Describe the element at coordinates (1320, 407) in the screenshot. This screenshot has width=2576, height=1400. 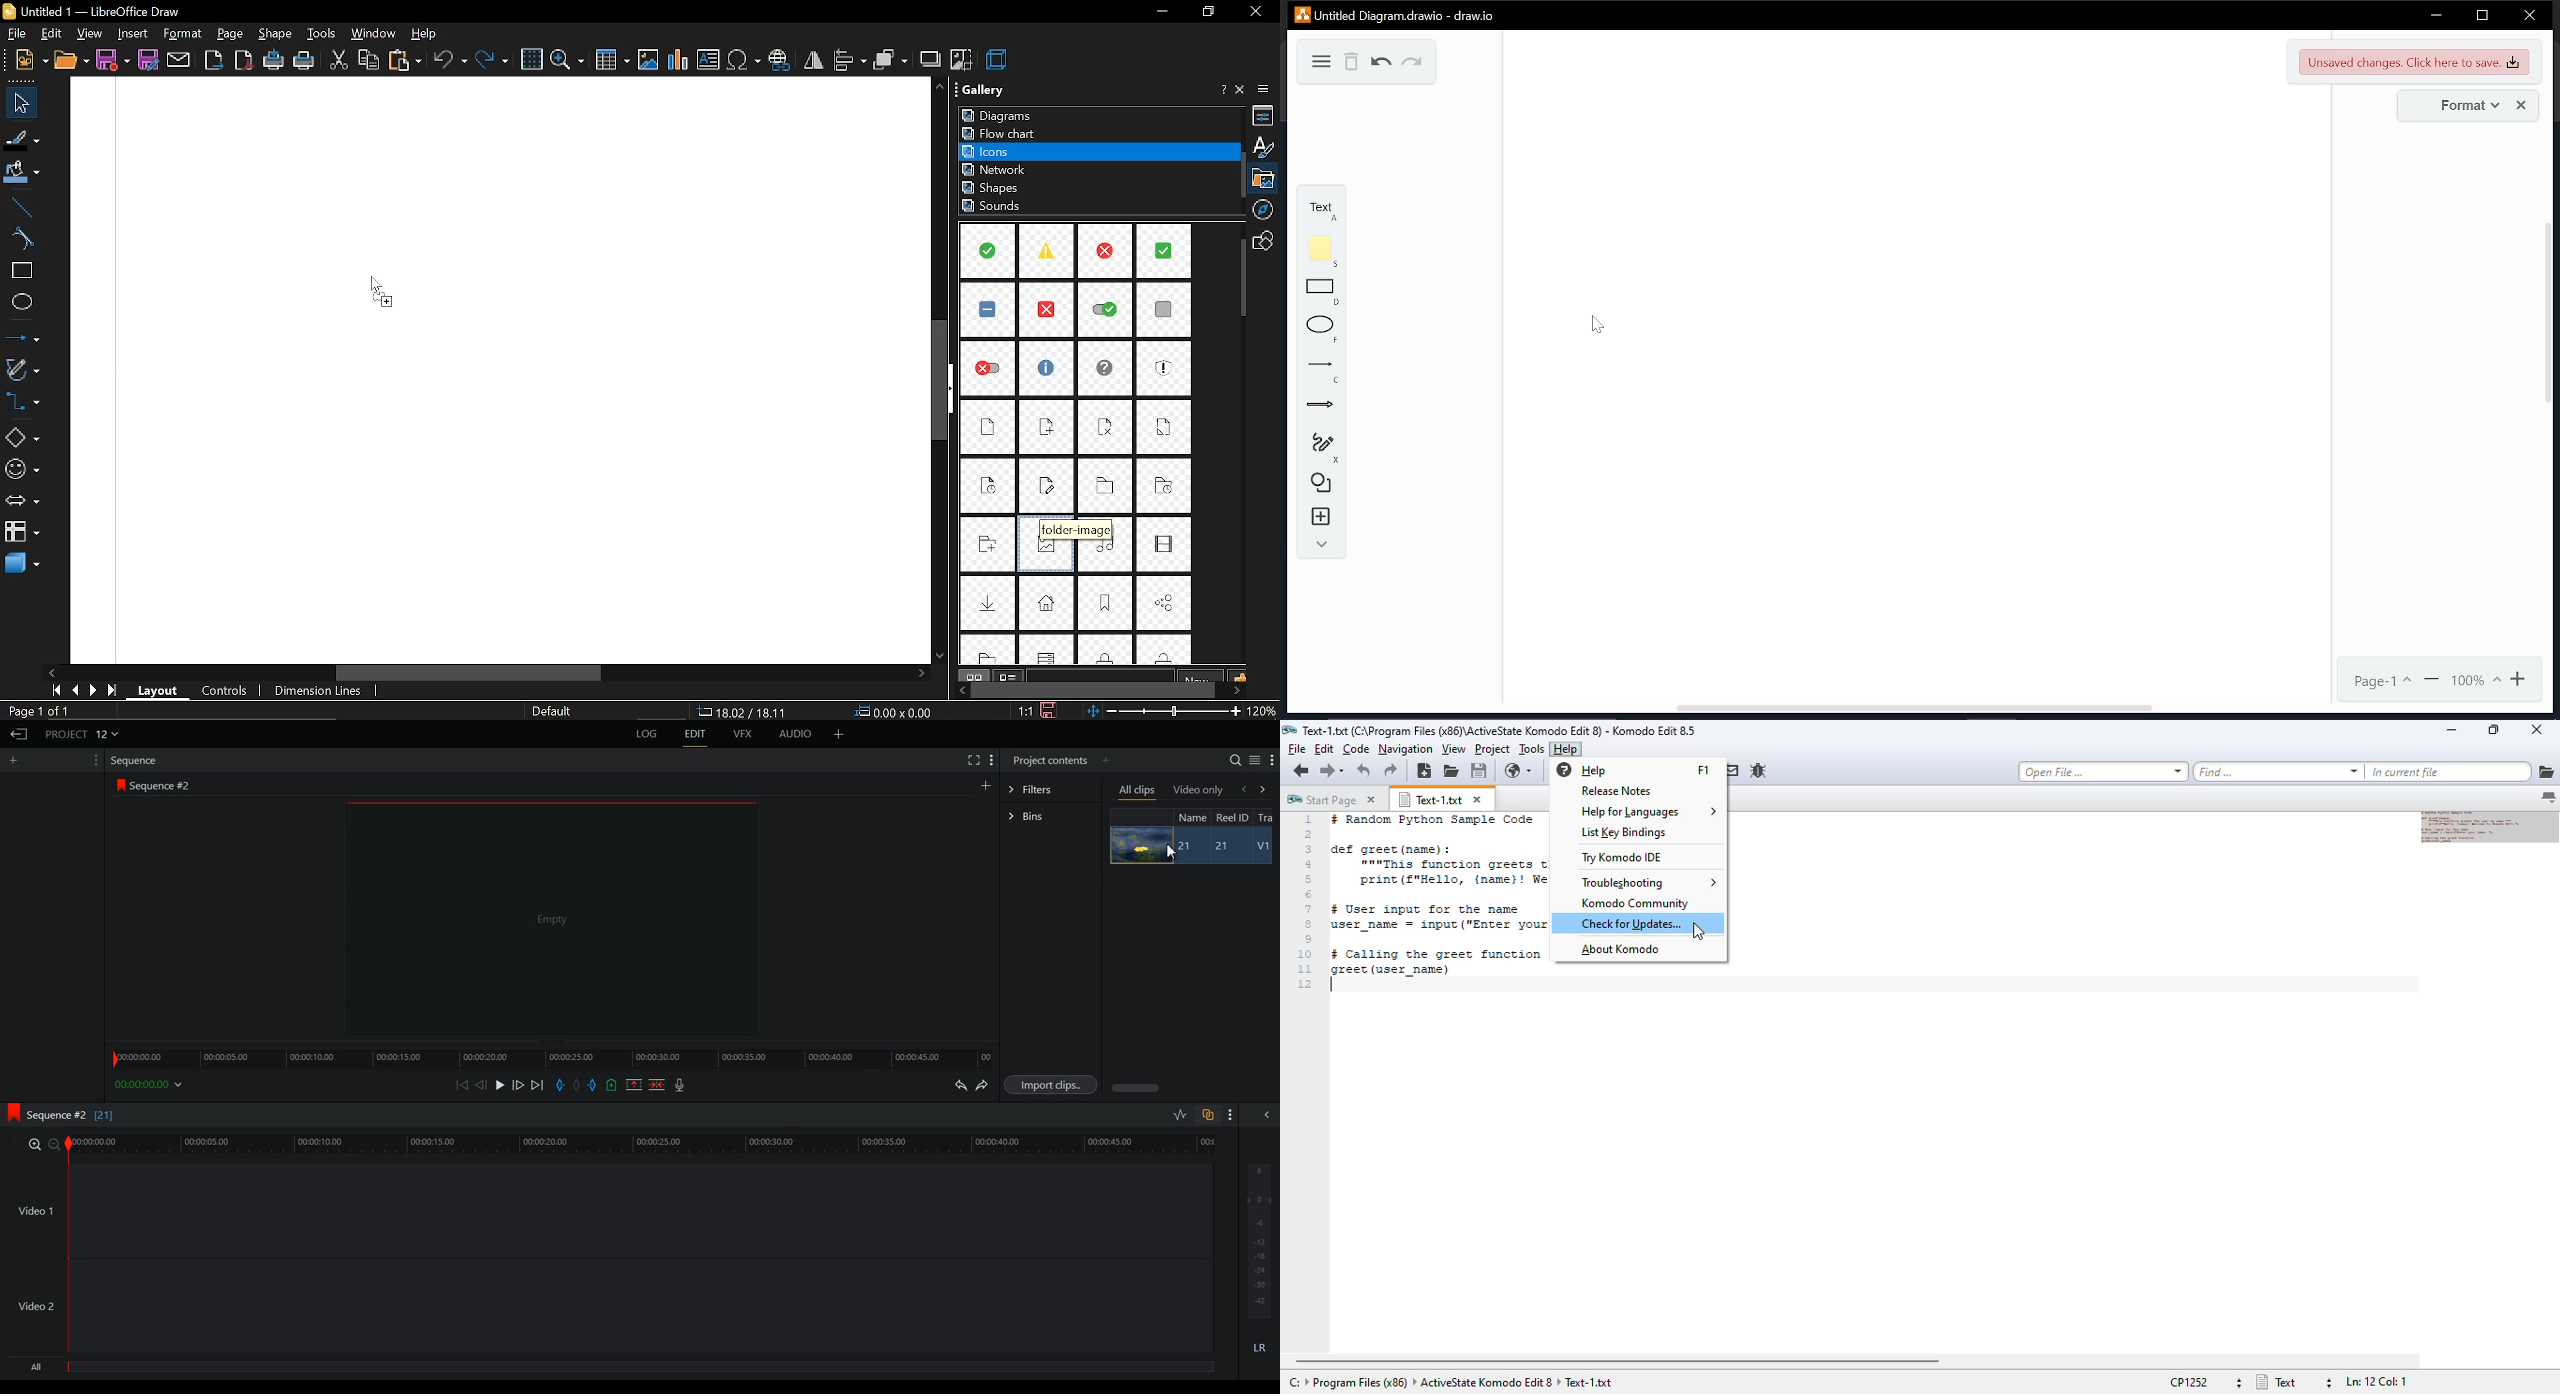
I see `arrows` at that location.